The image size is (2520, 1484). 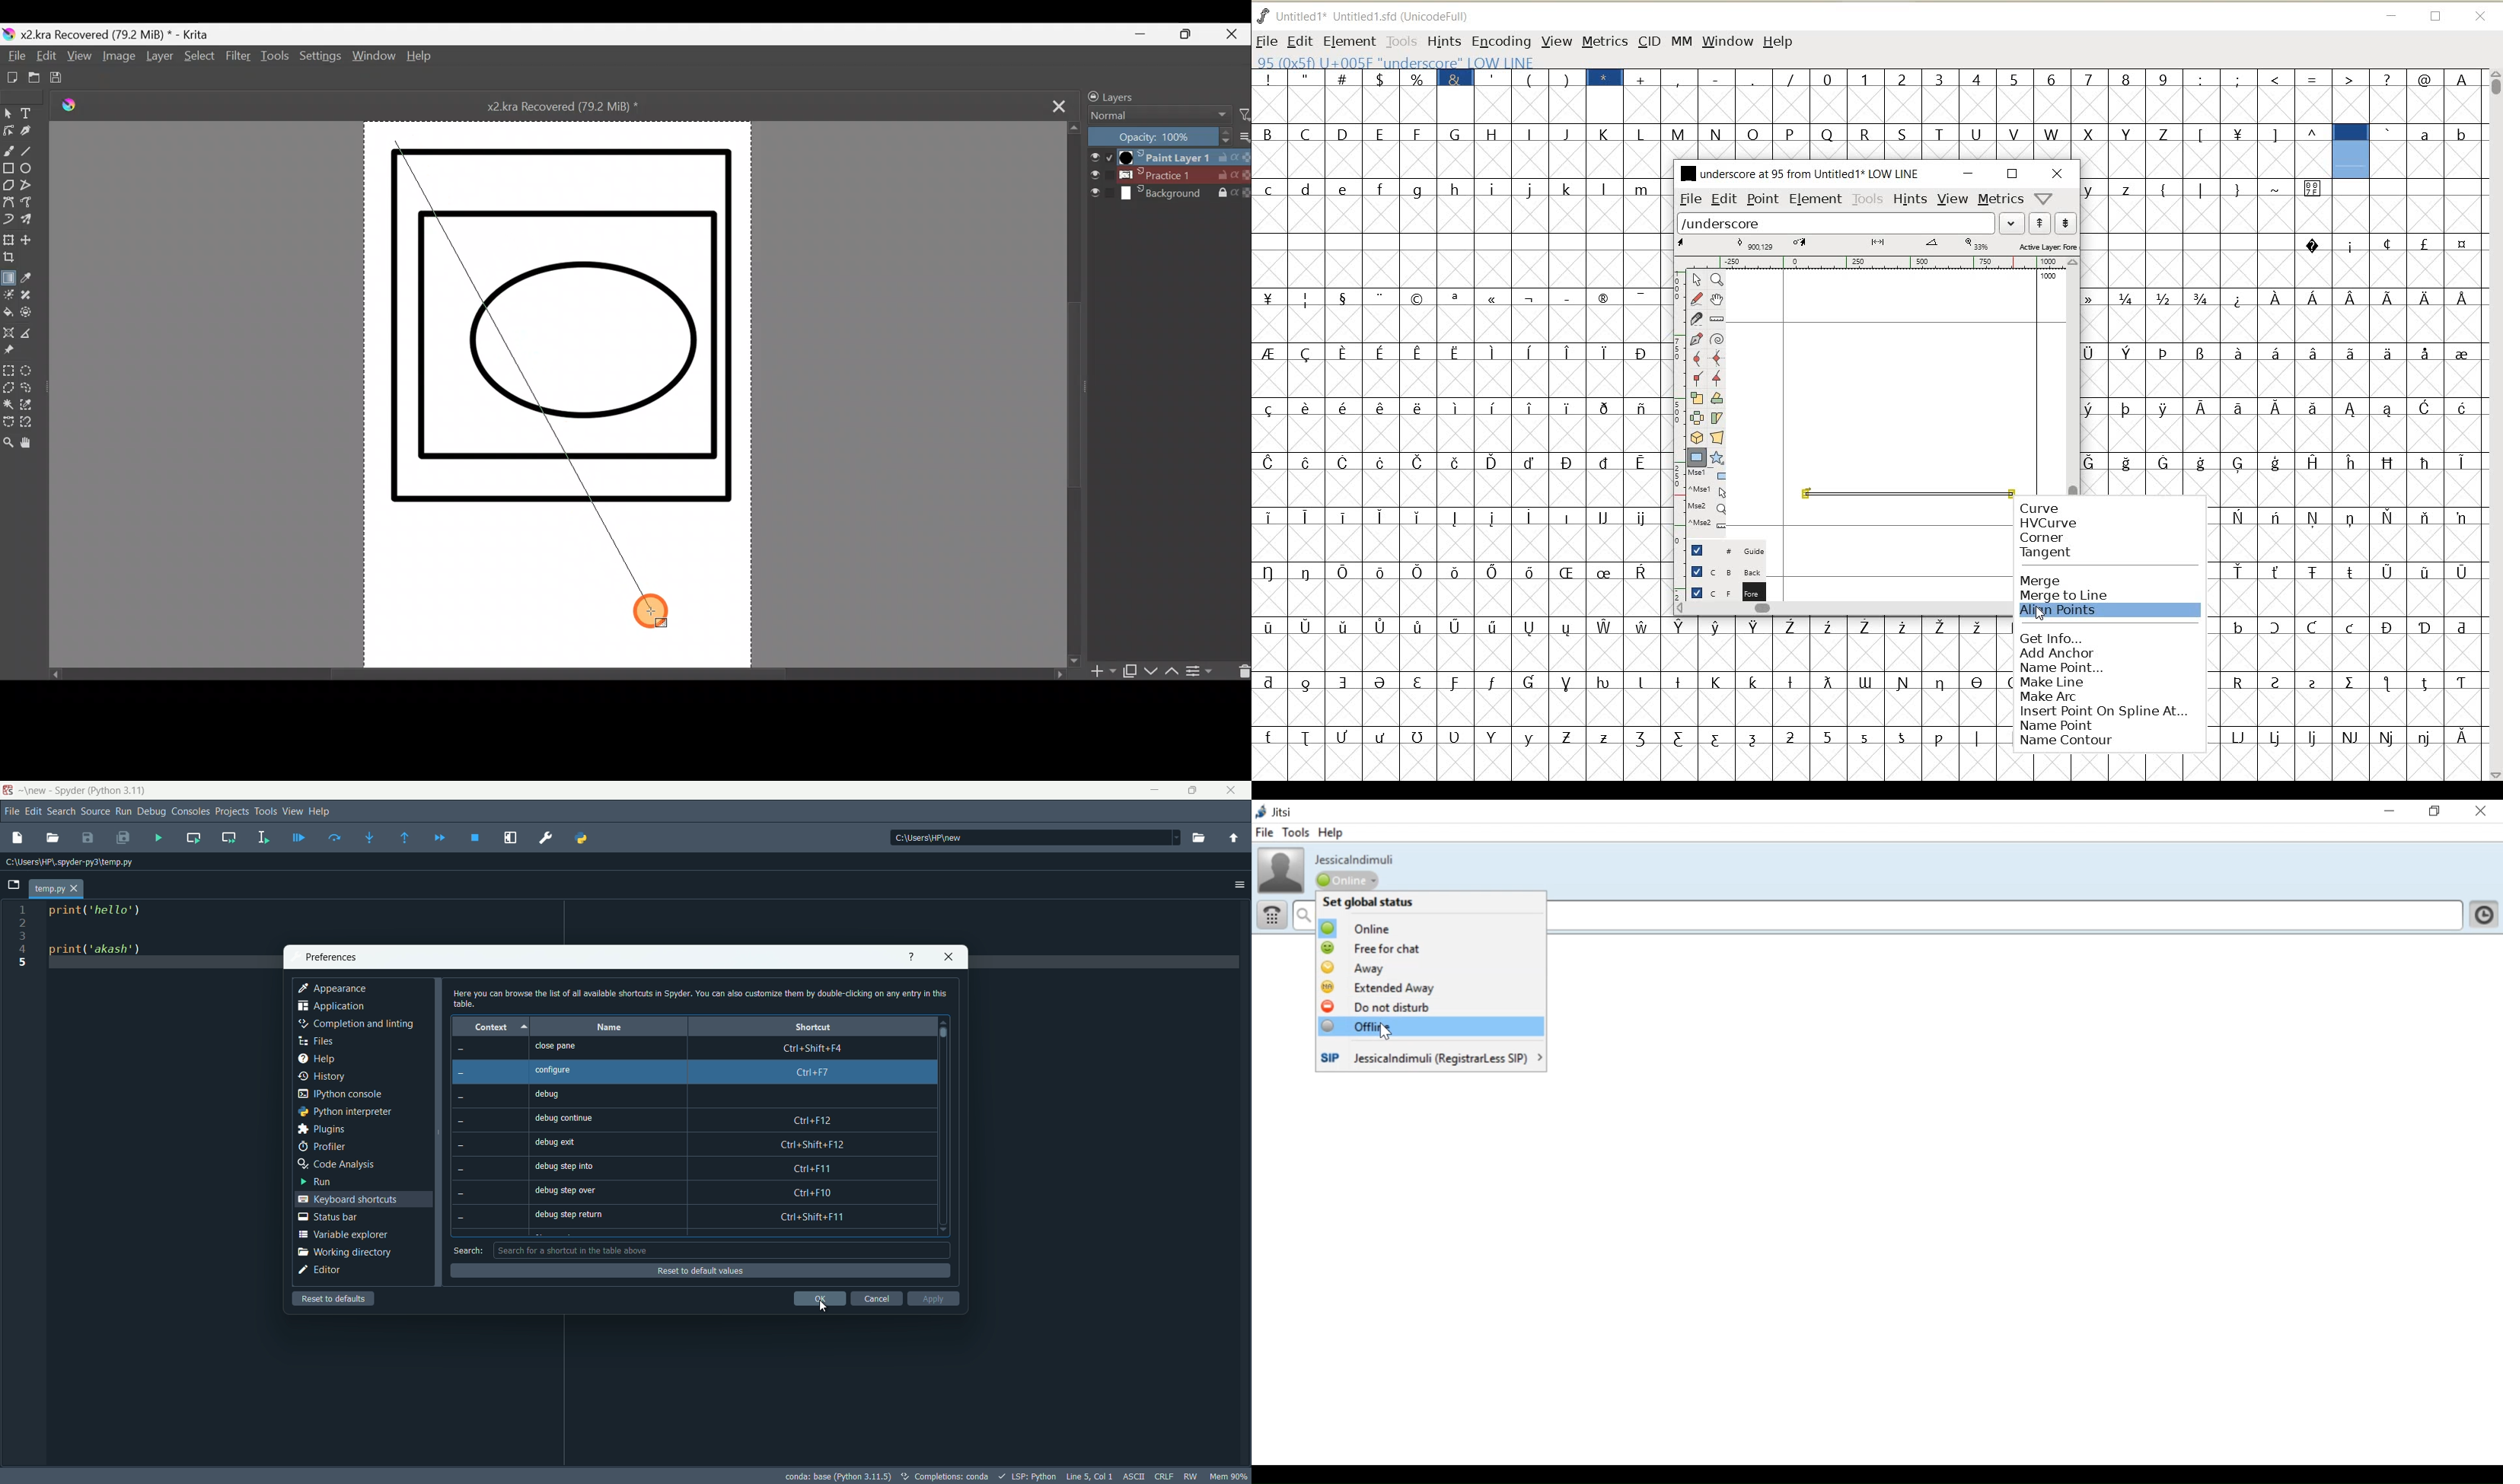 What do you see at coordinates (14, 885) in the screenshot?
I see `browse tabs` at bounding box center [14, 885].